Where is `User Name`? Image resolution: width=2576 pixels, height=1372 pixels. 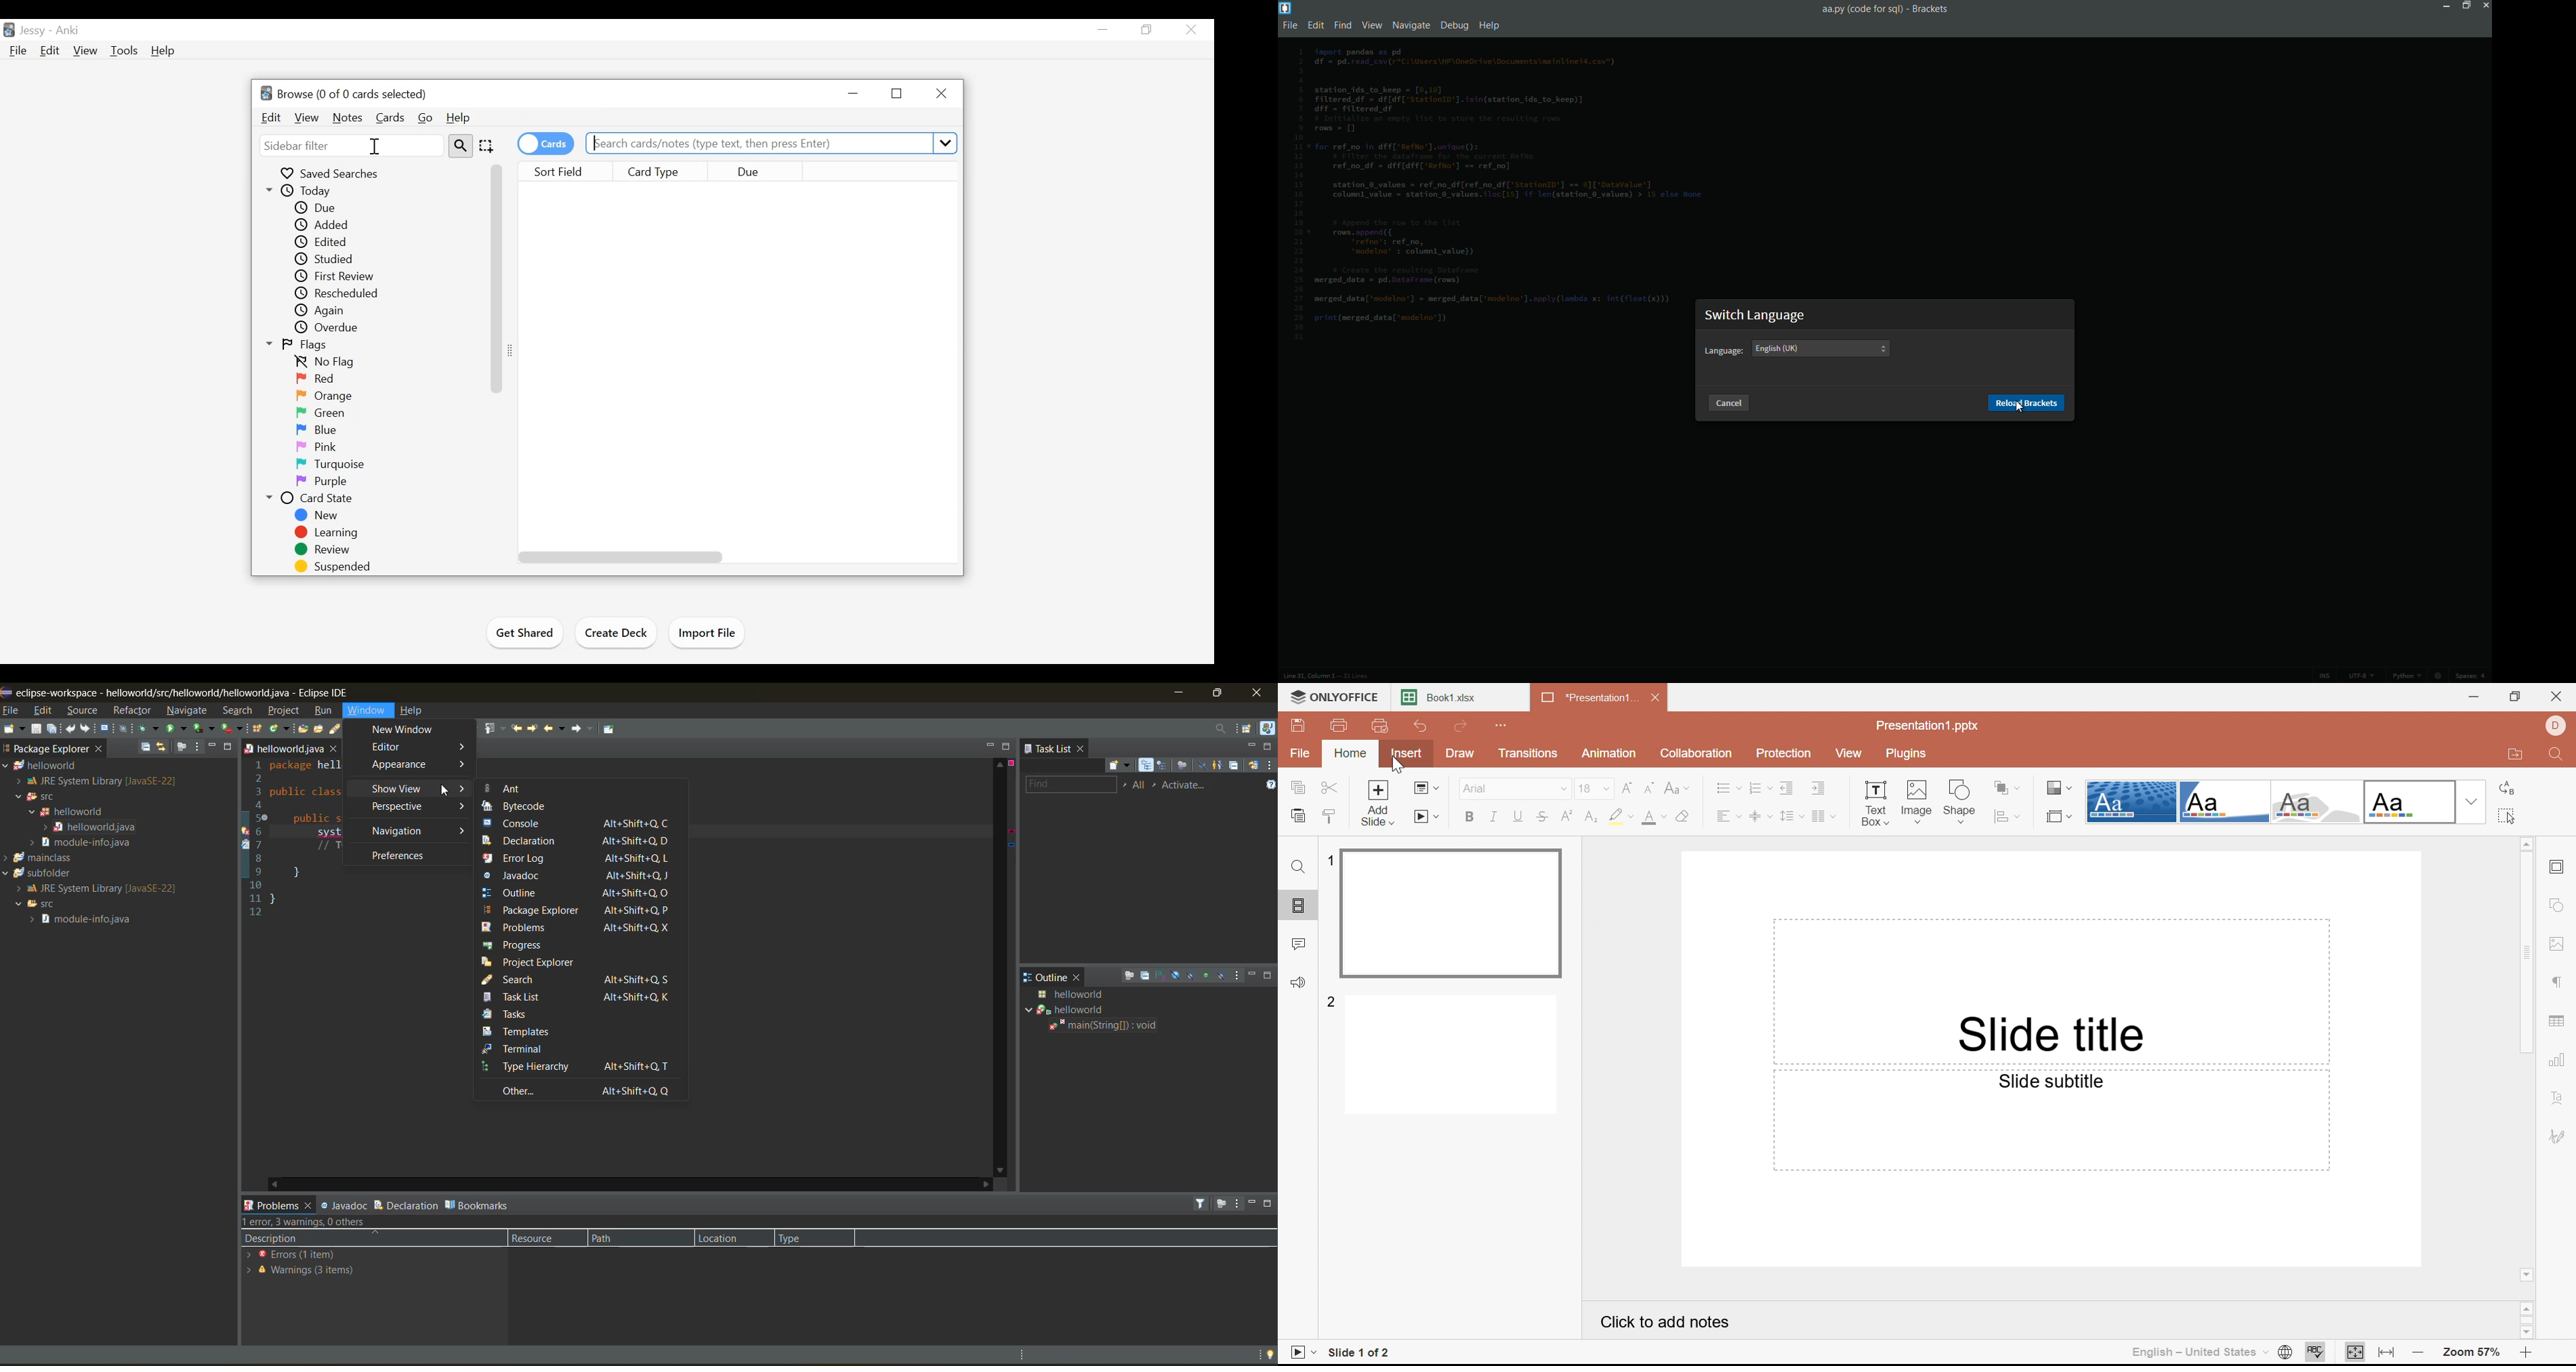 User Name is located at coordinates (33, 31).